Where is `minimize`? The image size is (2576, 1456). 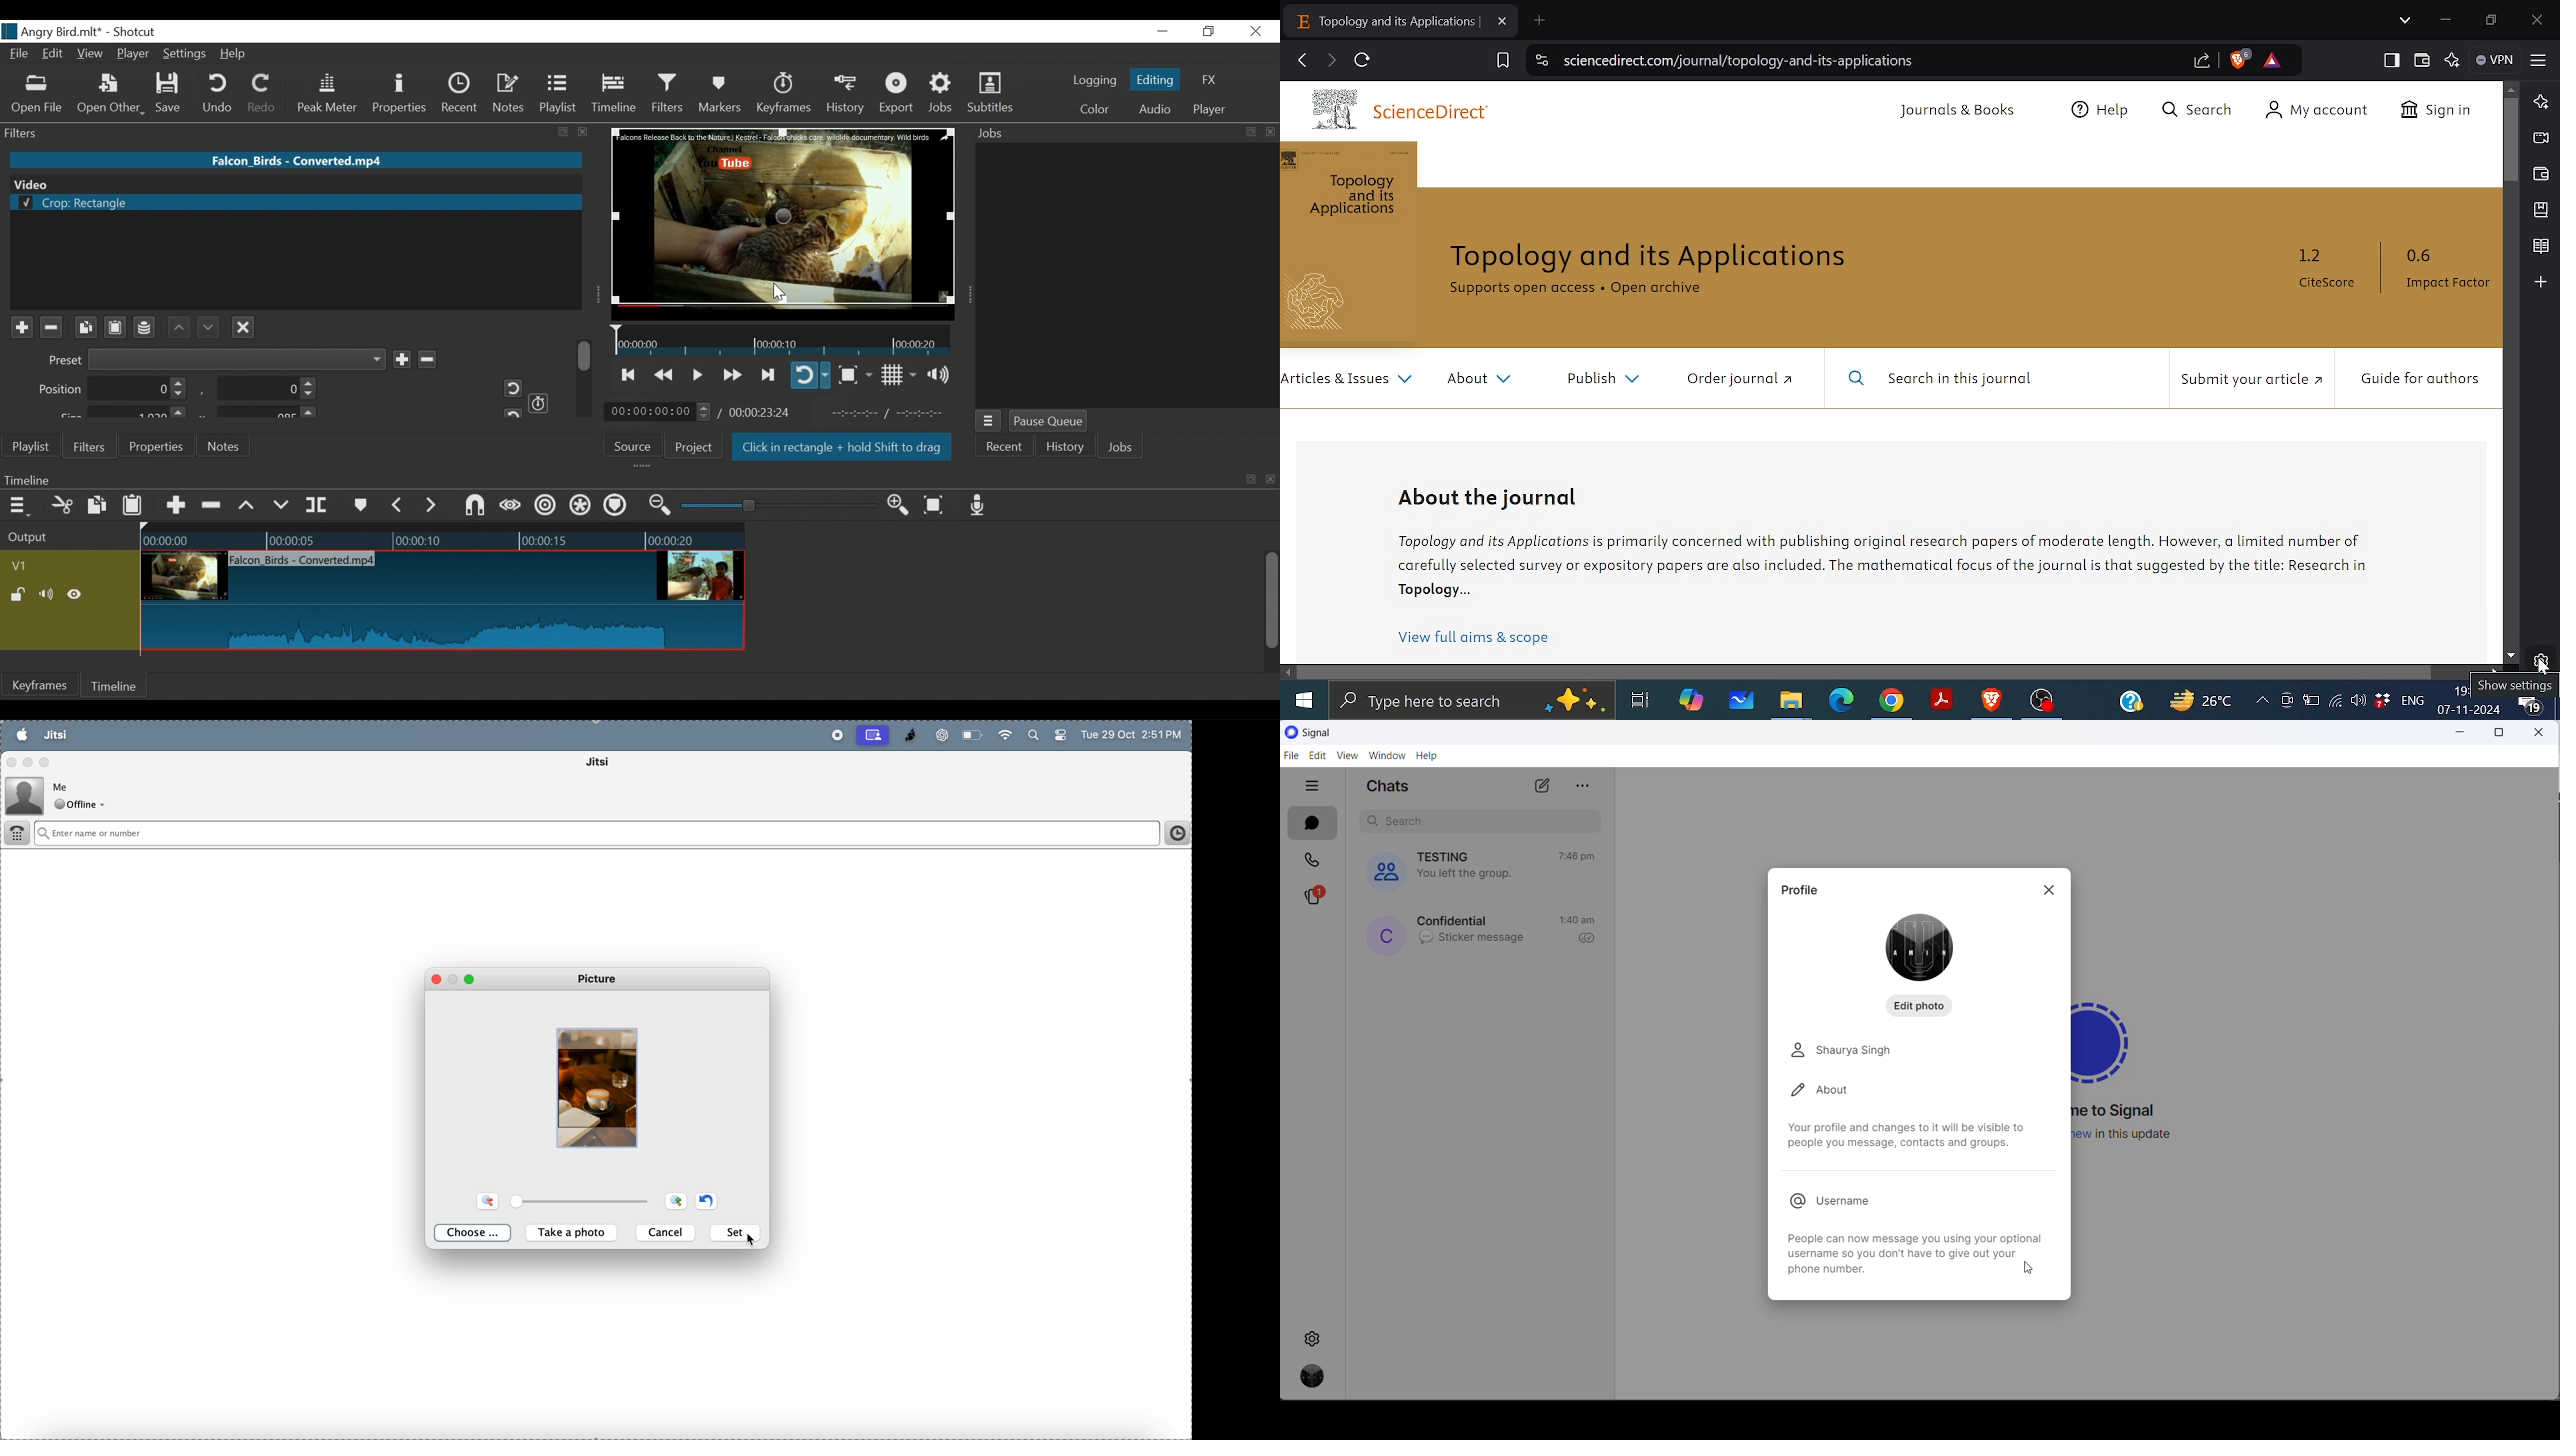 minimize is located at coordinates (1162, 32).